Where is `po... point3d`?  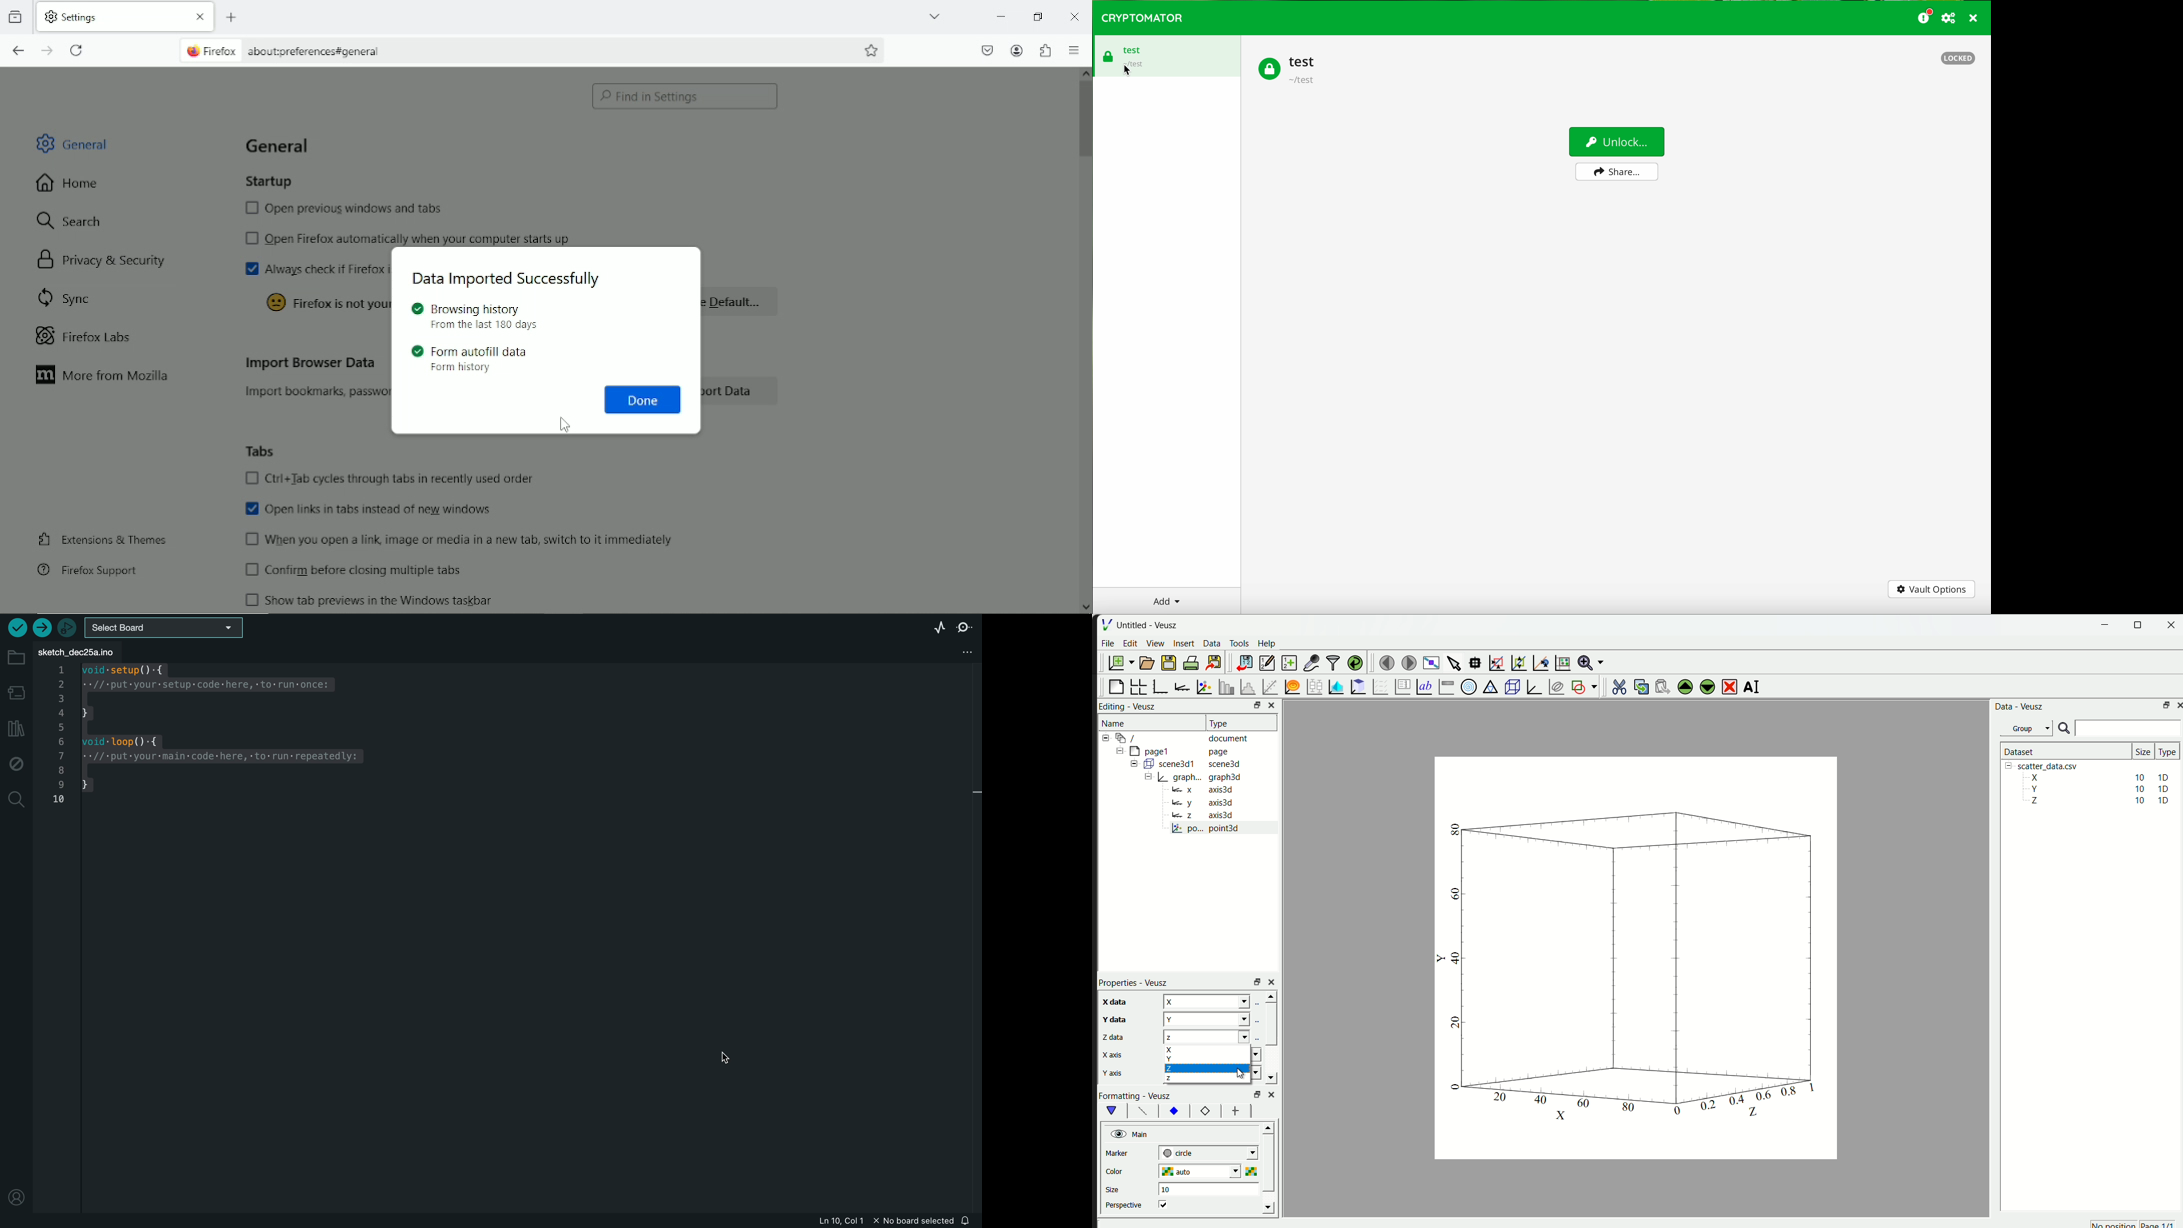
po... point3d is located at coordinates (1207, 829).